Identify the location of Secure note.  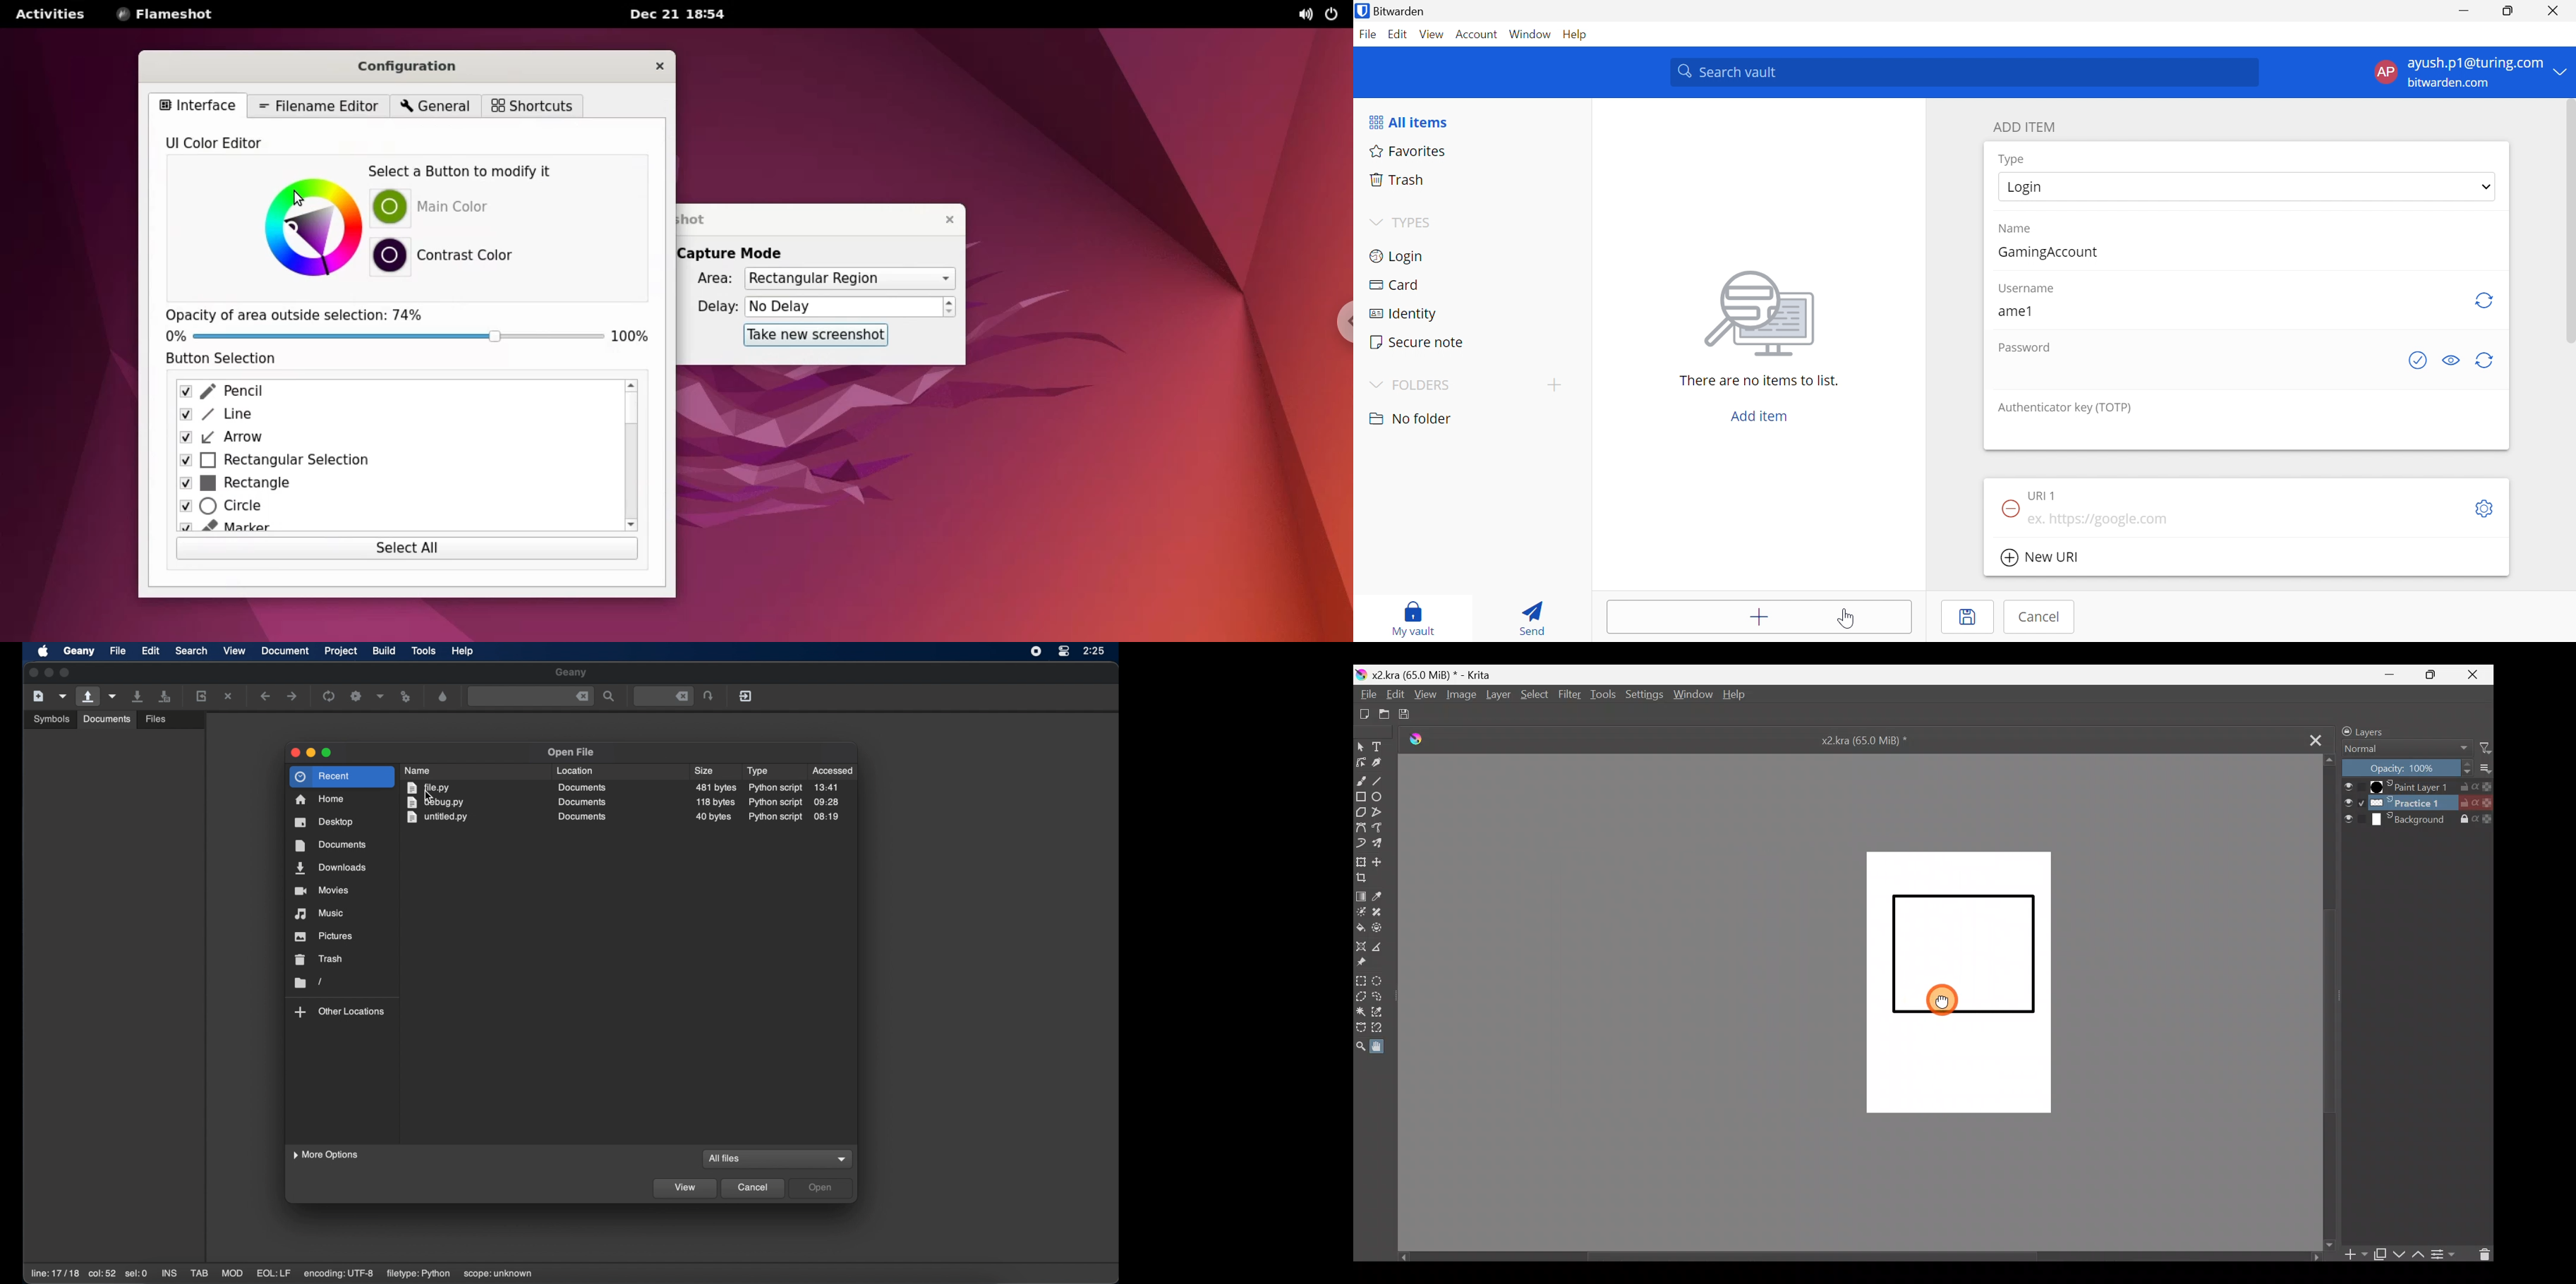
(1418, 341).